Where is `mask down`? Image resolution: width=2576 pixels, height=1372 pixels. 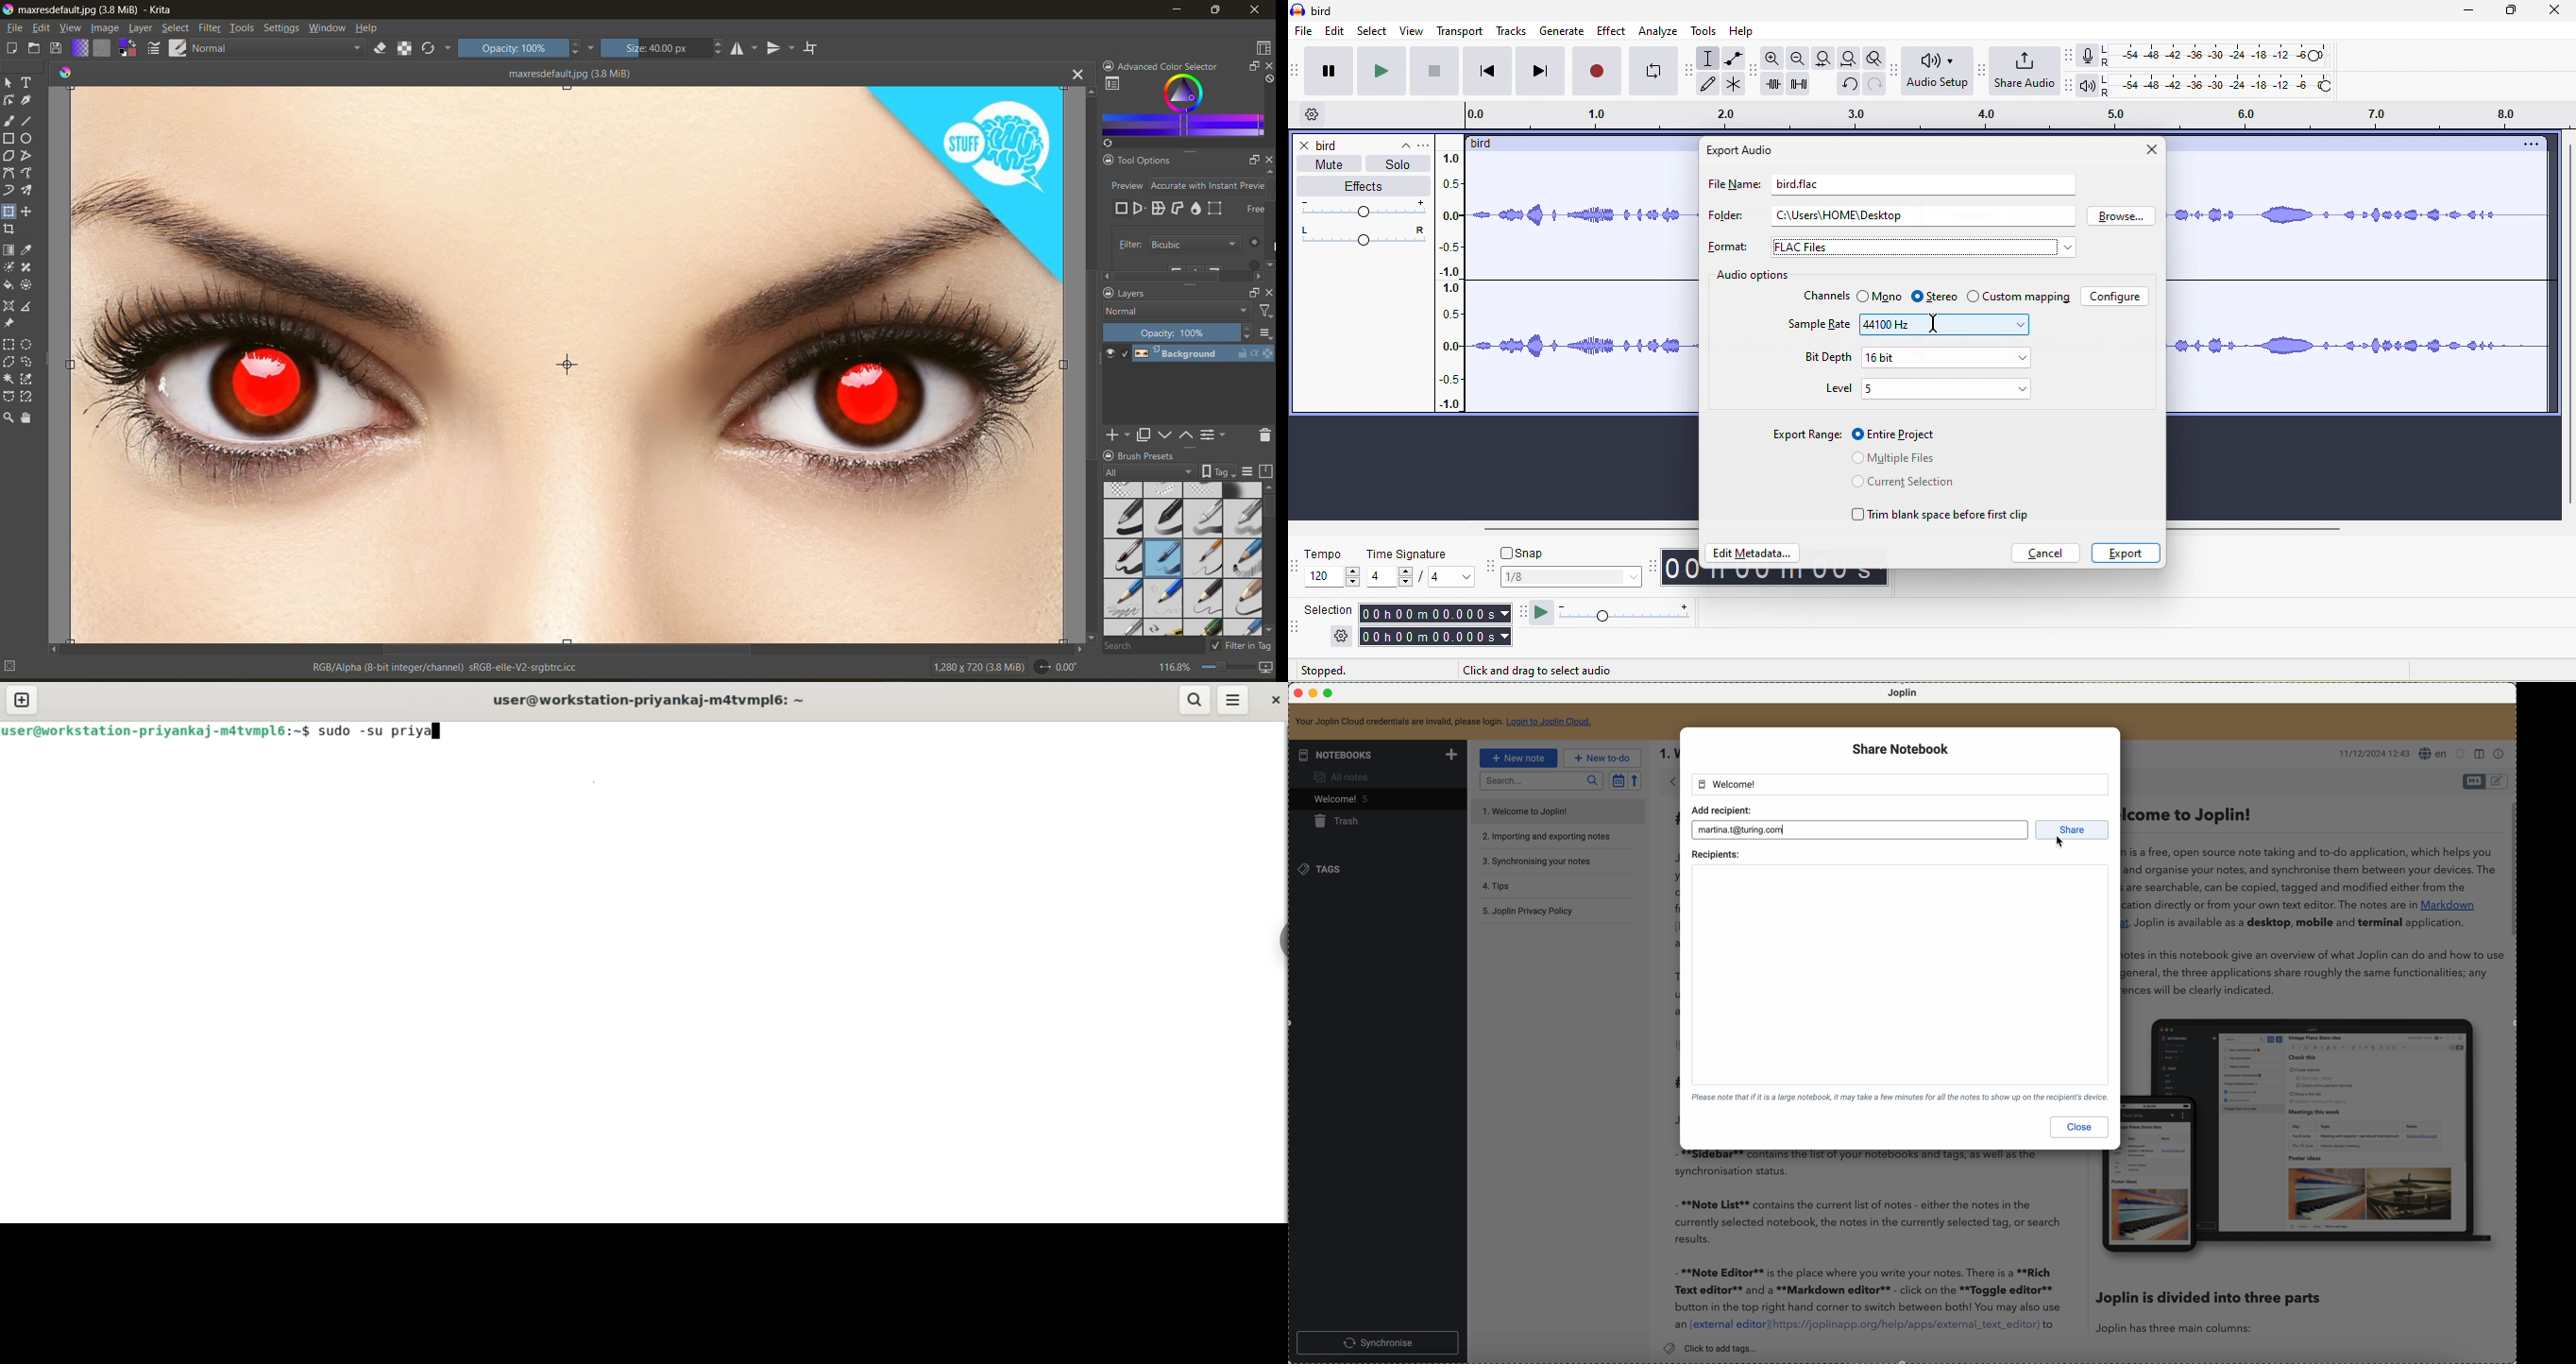
mask down is located at coordinates (1168, 433).